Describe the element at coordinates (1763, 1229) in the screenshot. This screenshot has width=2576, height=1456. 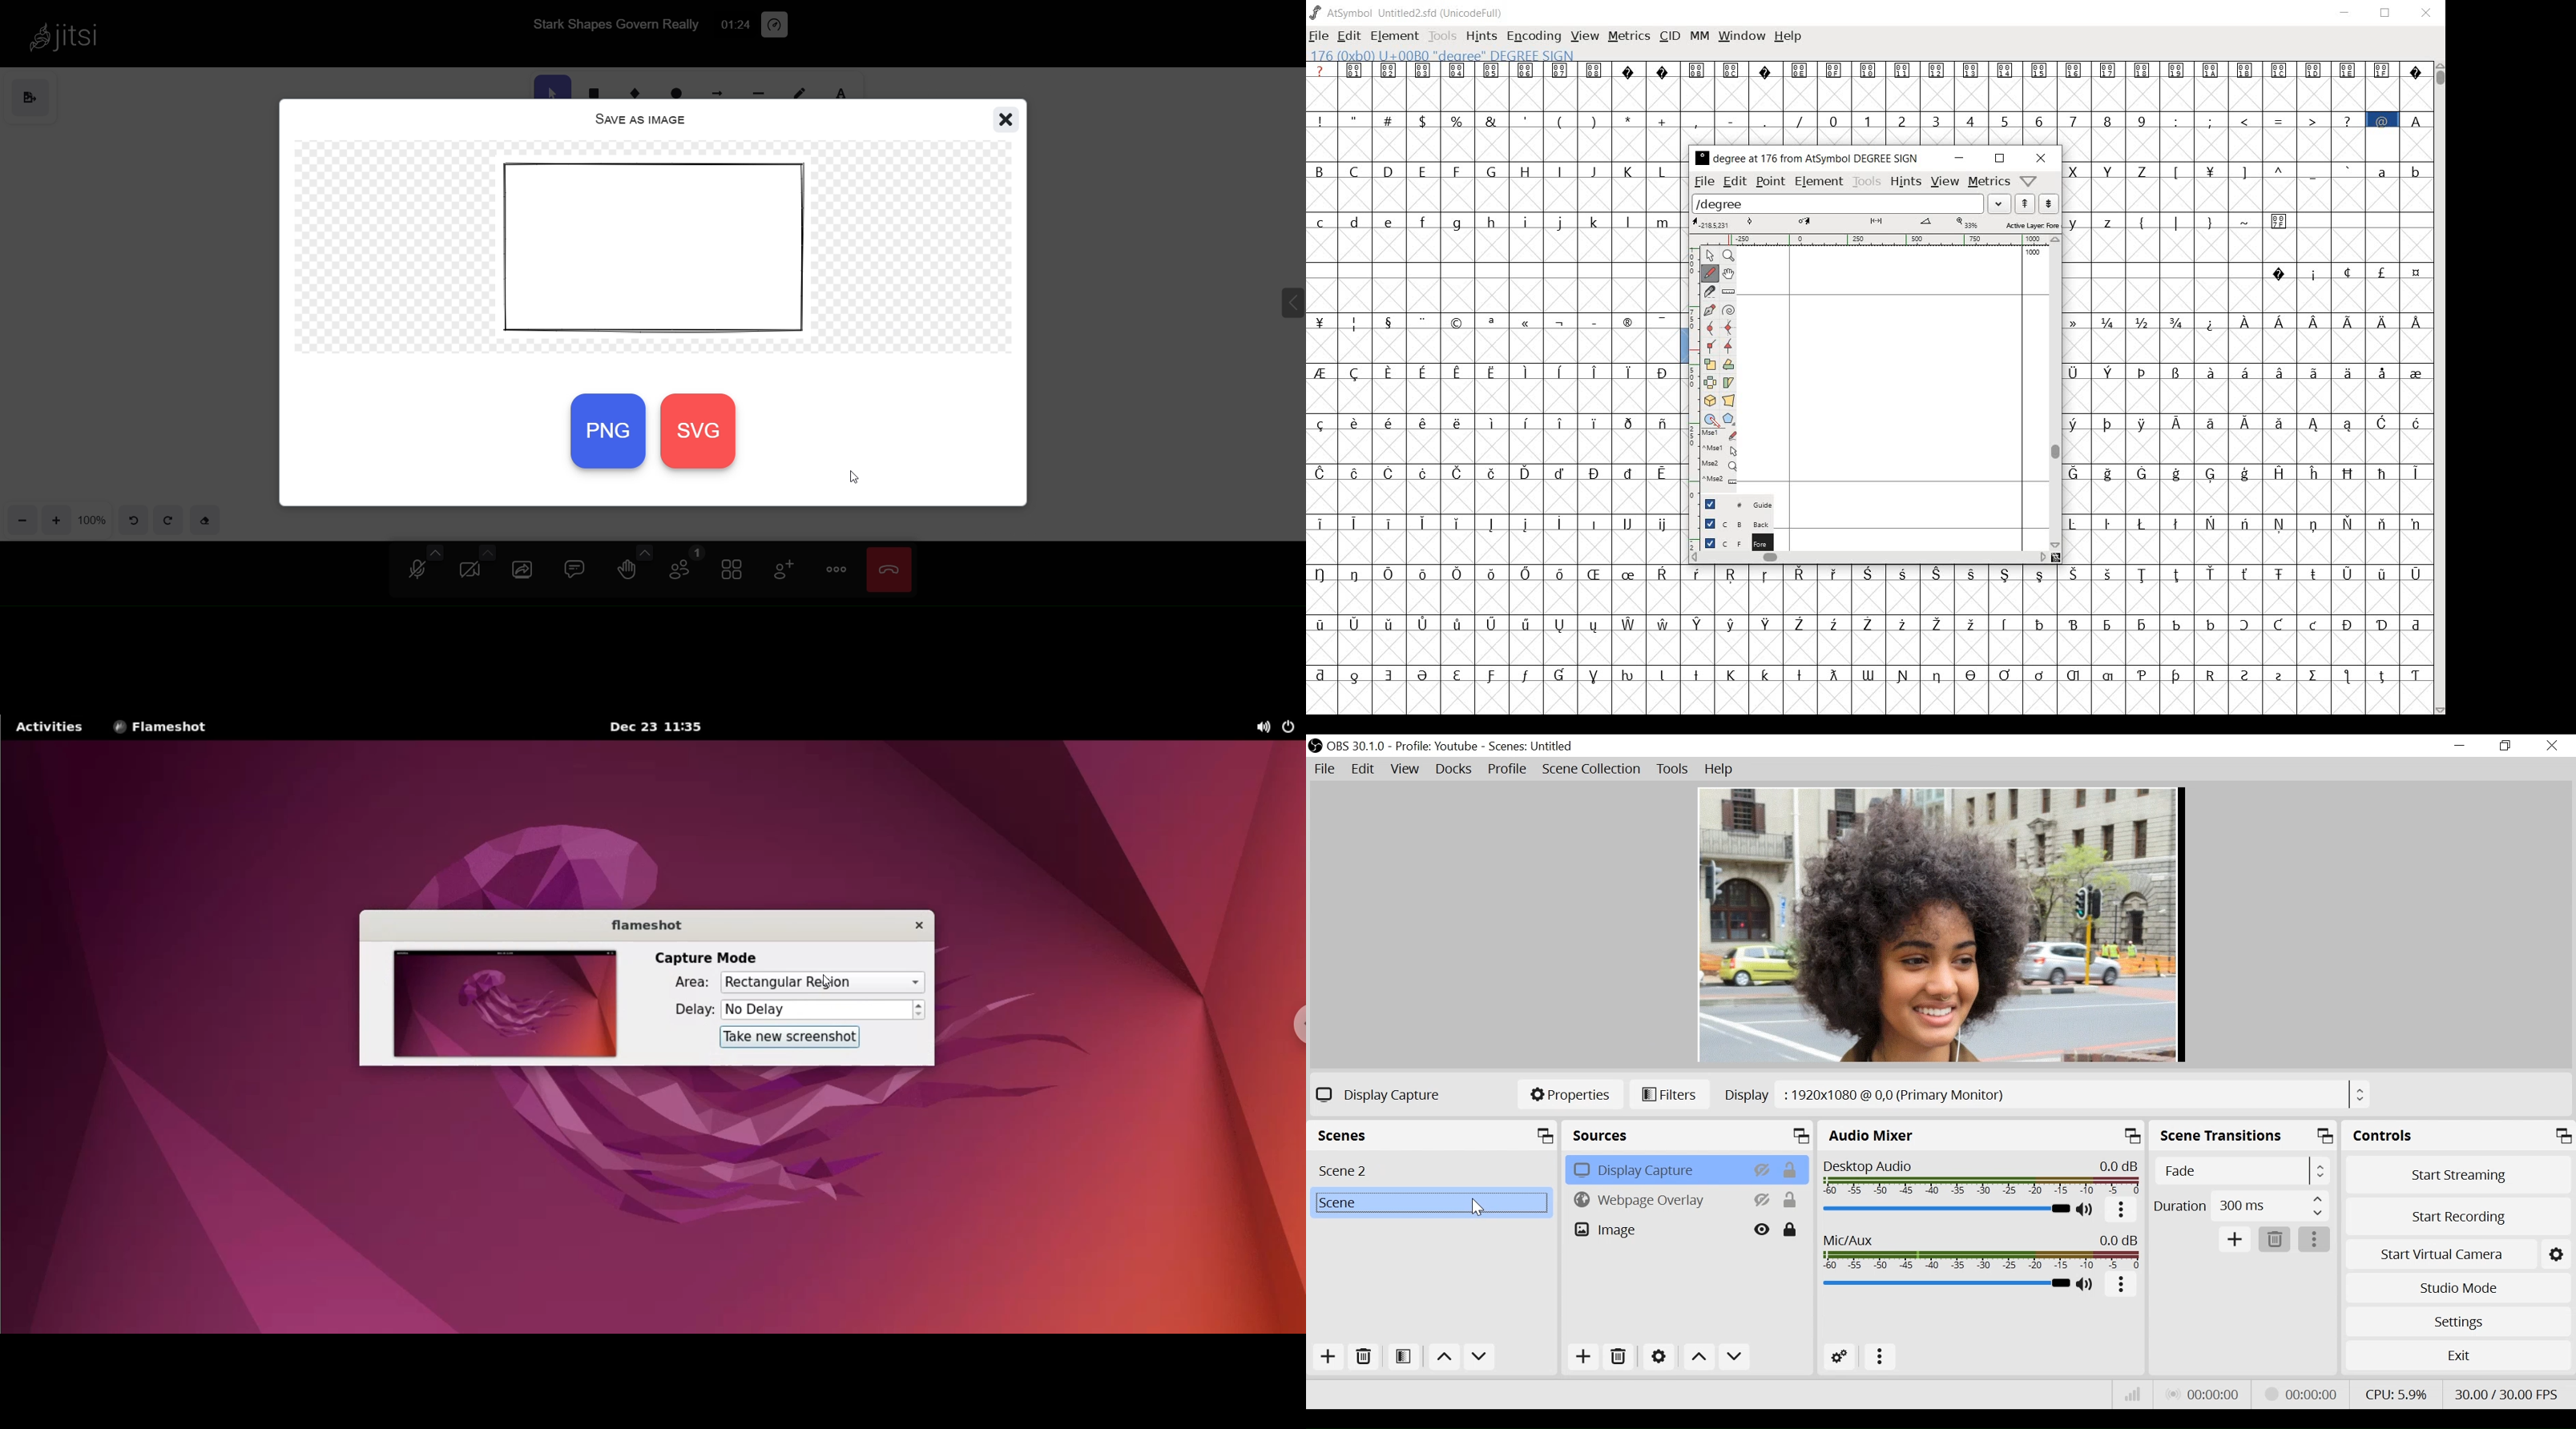
I see `Hide/Display` at that location.